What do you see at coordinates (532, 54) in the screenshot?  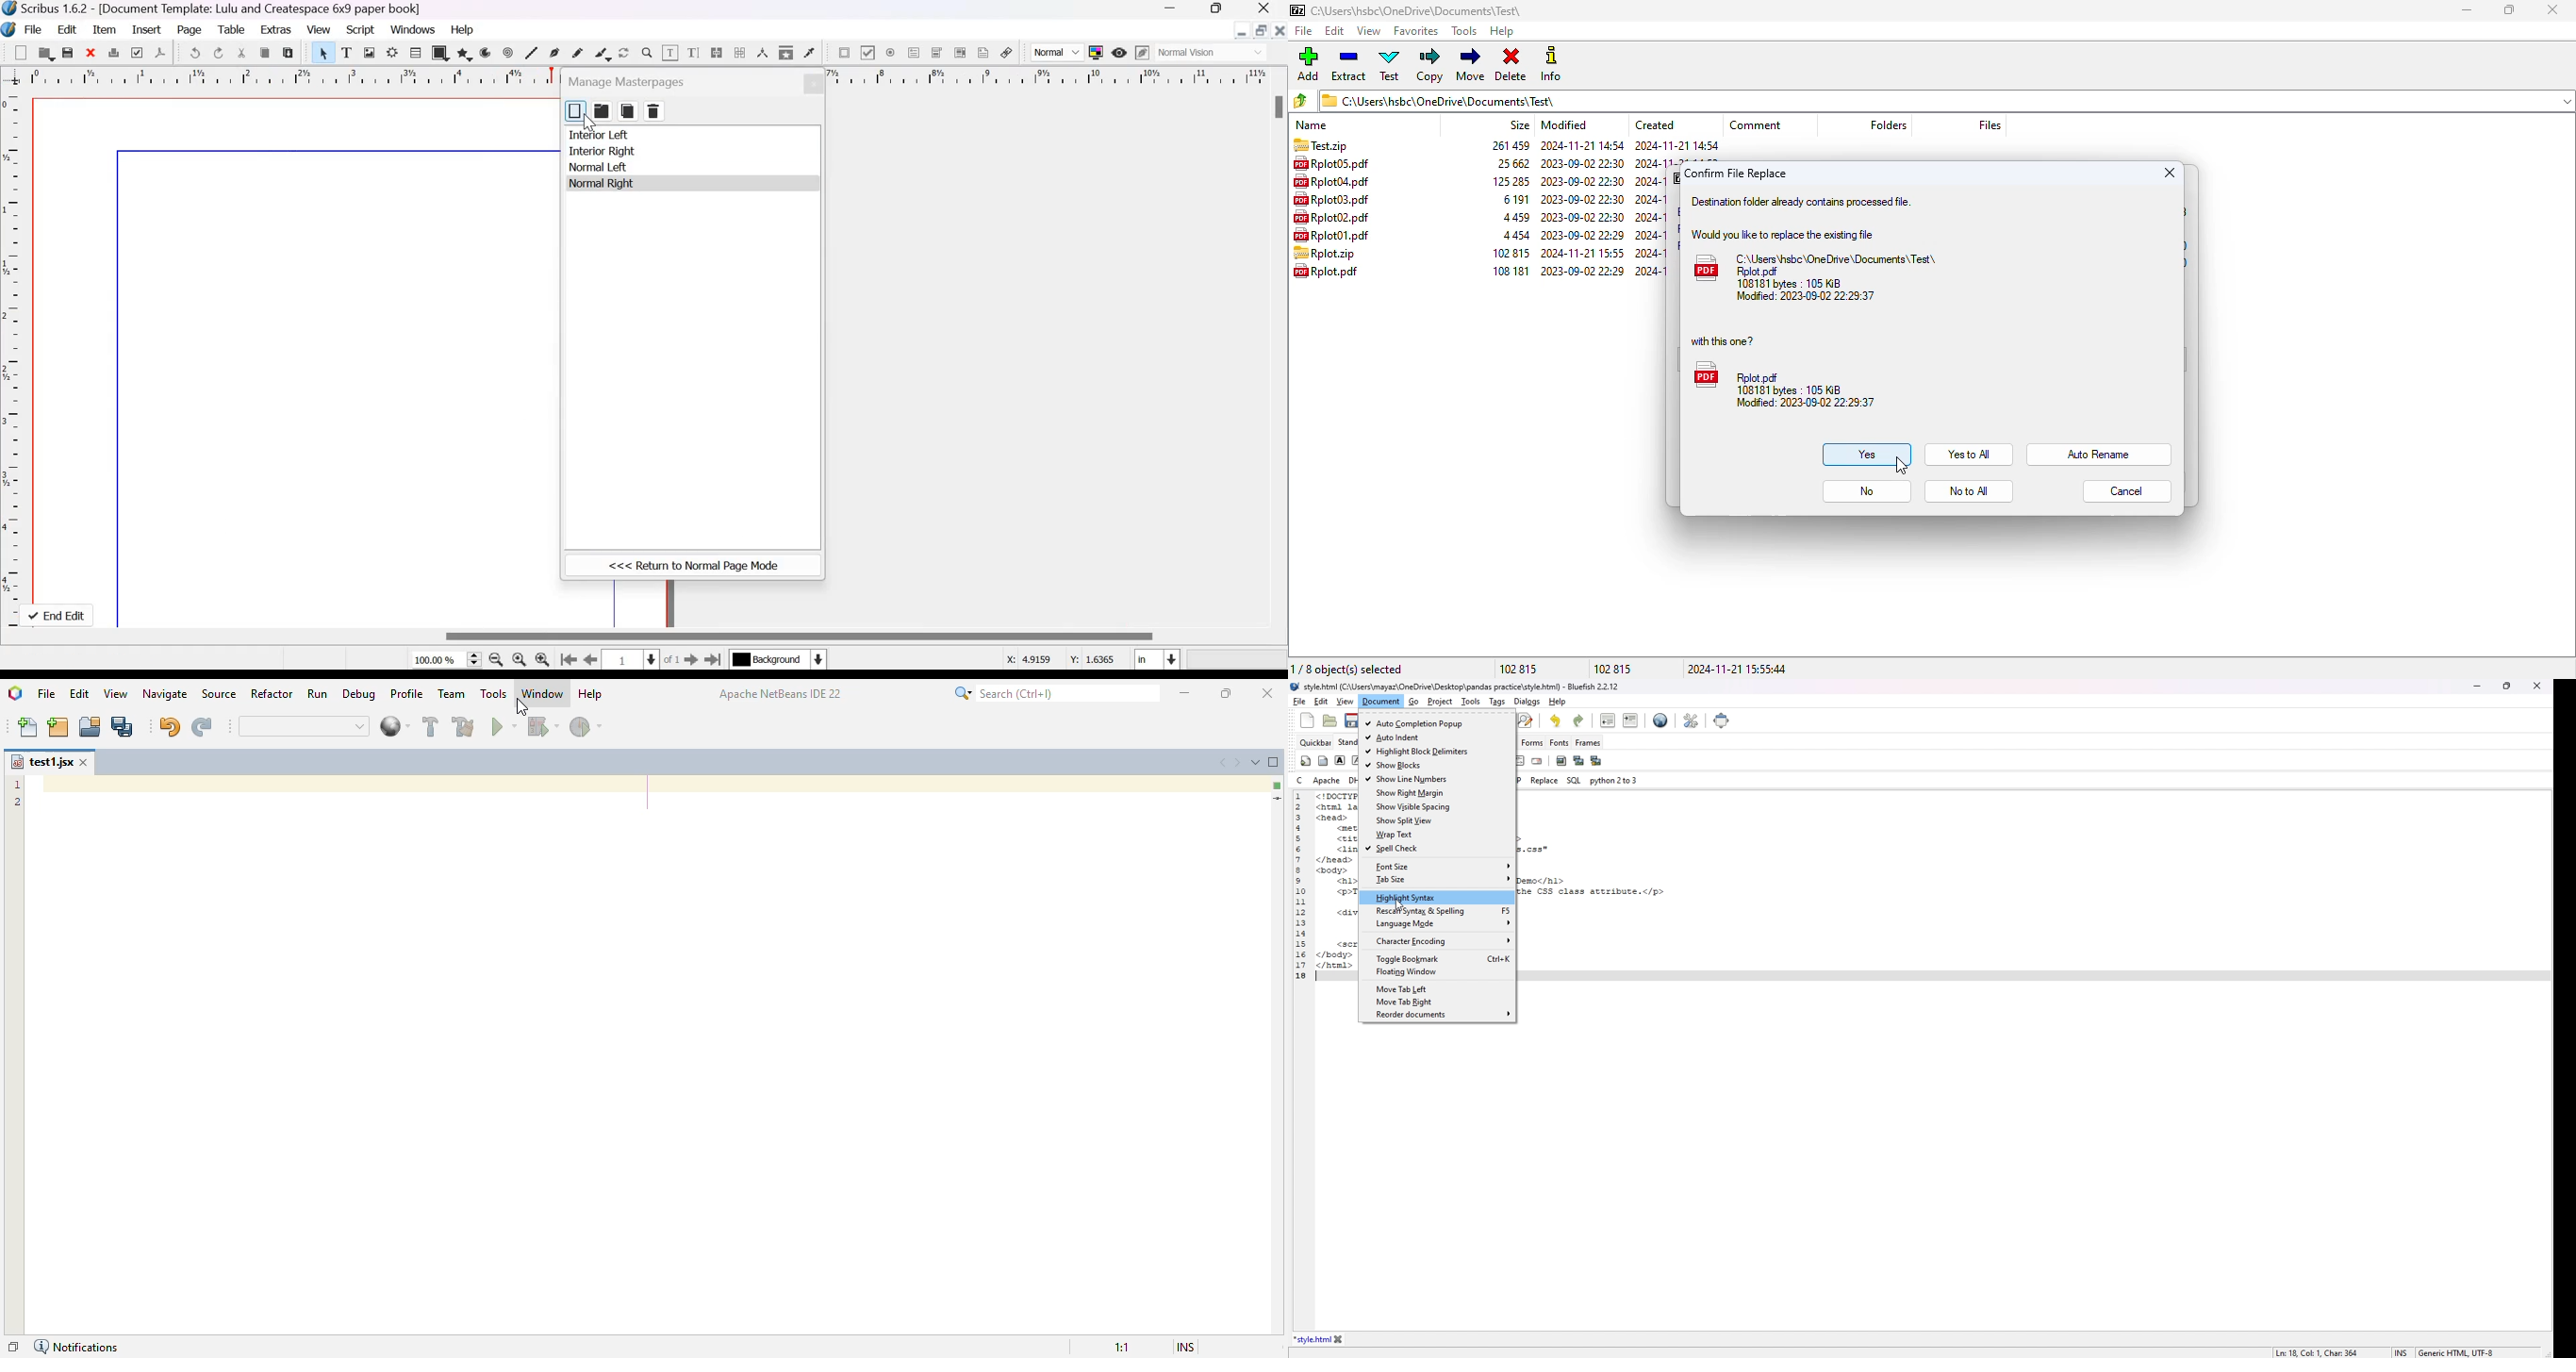 I see `Line` at bounding box center [532, 54].